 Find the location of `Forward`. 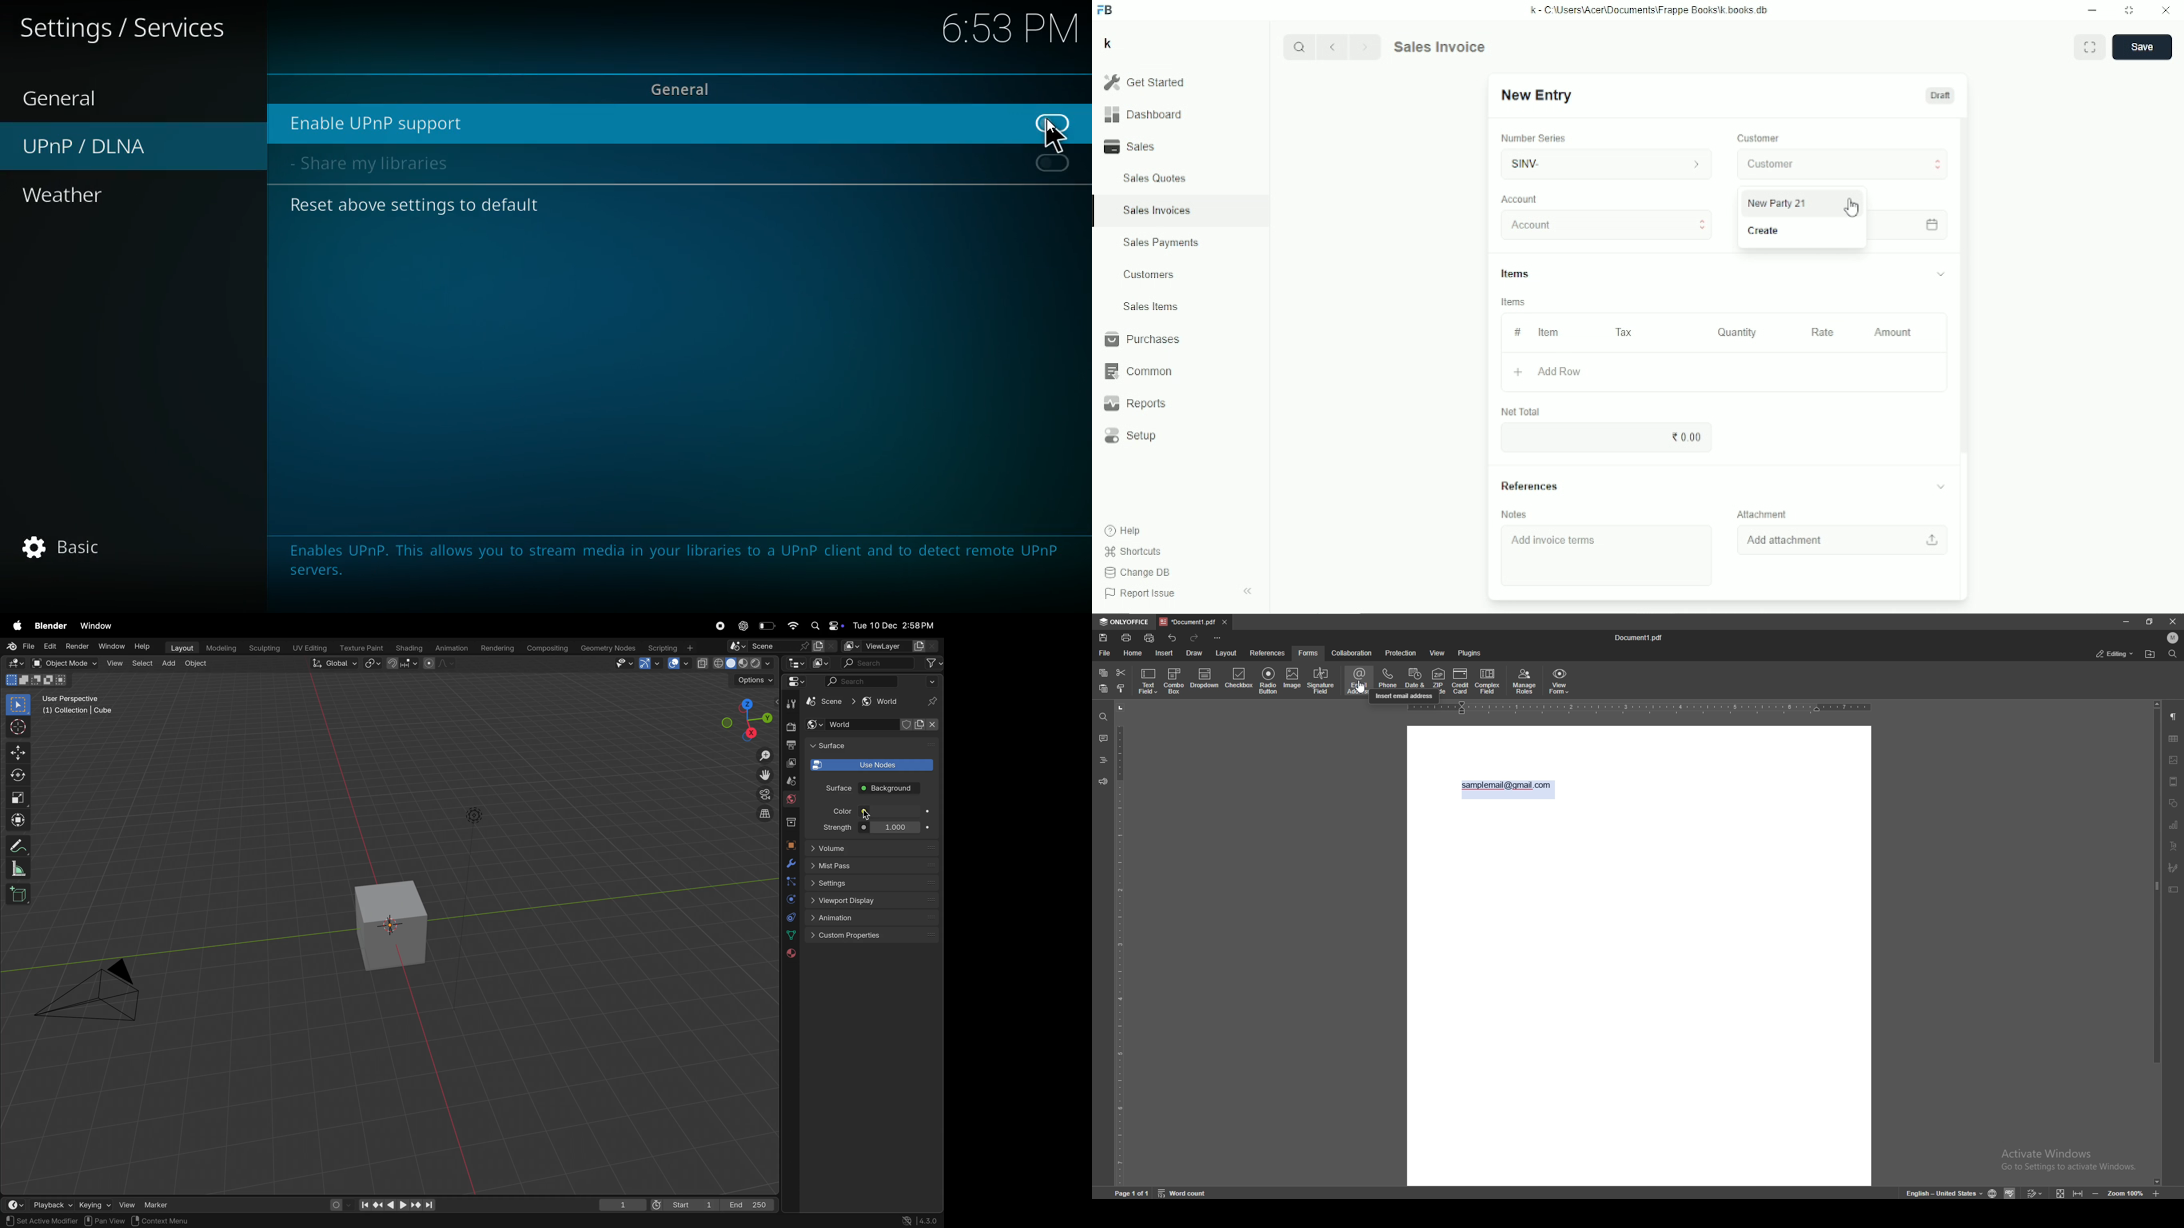

Forward is located at coordinates (1367, 45).